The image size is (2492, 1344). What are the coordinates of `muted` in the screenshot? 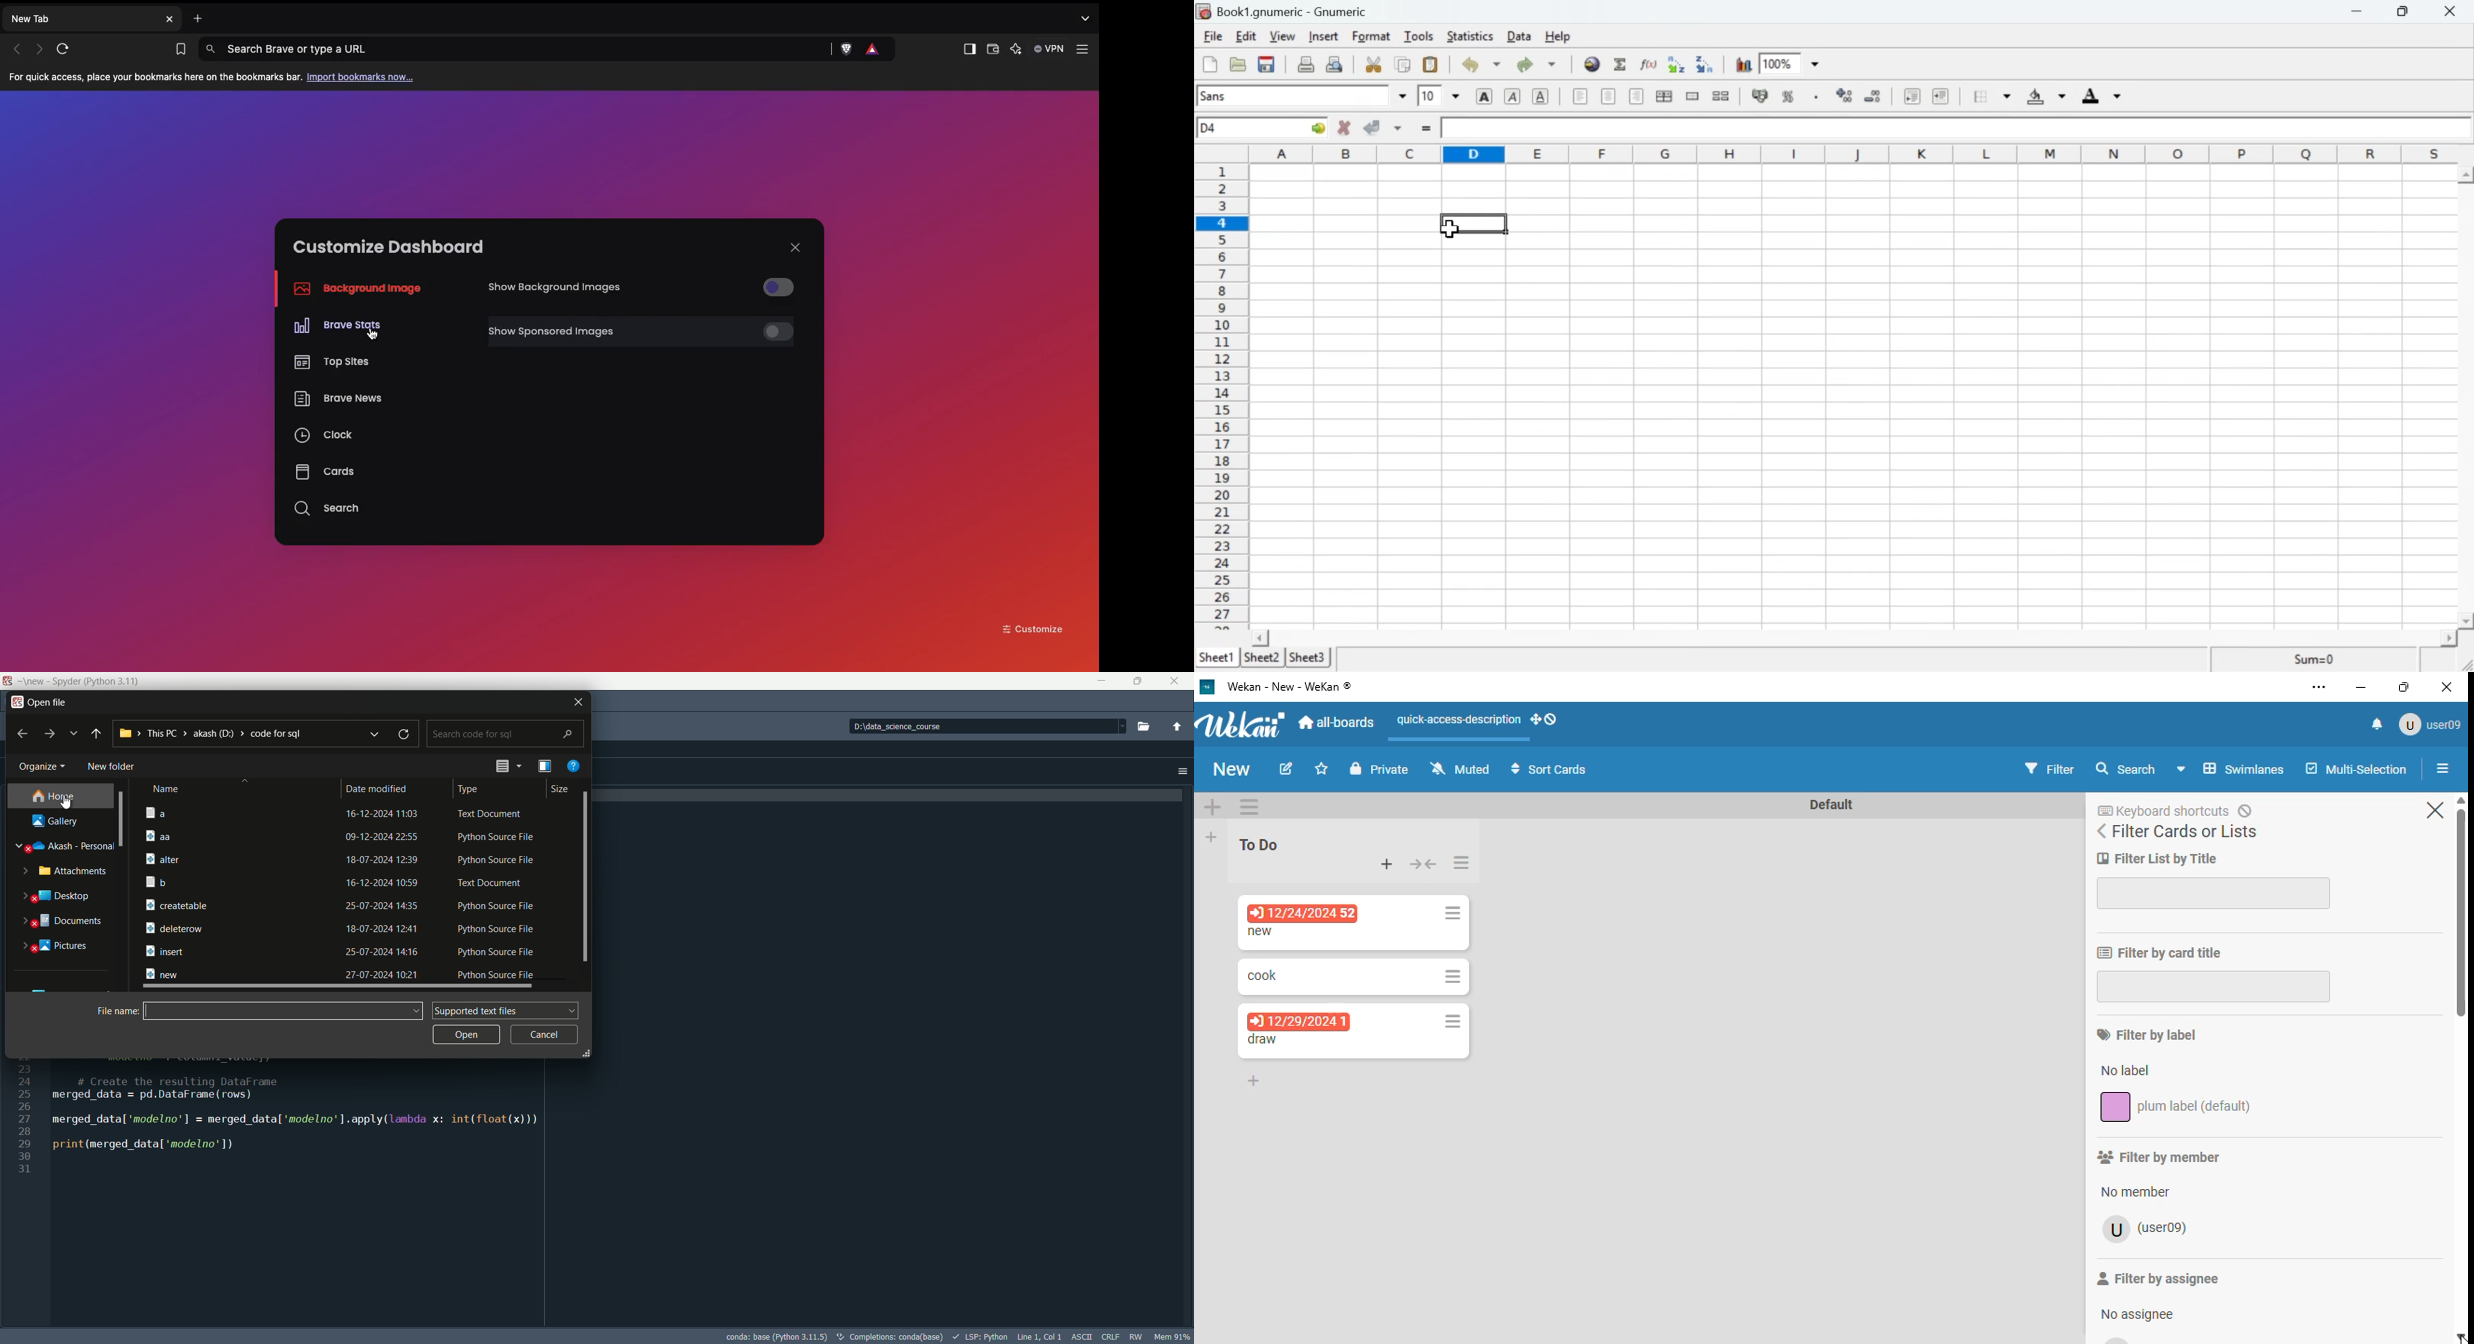 It's located at (1460, 768).